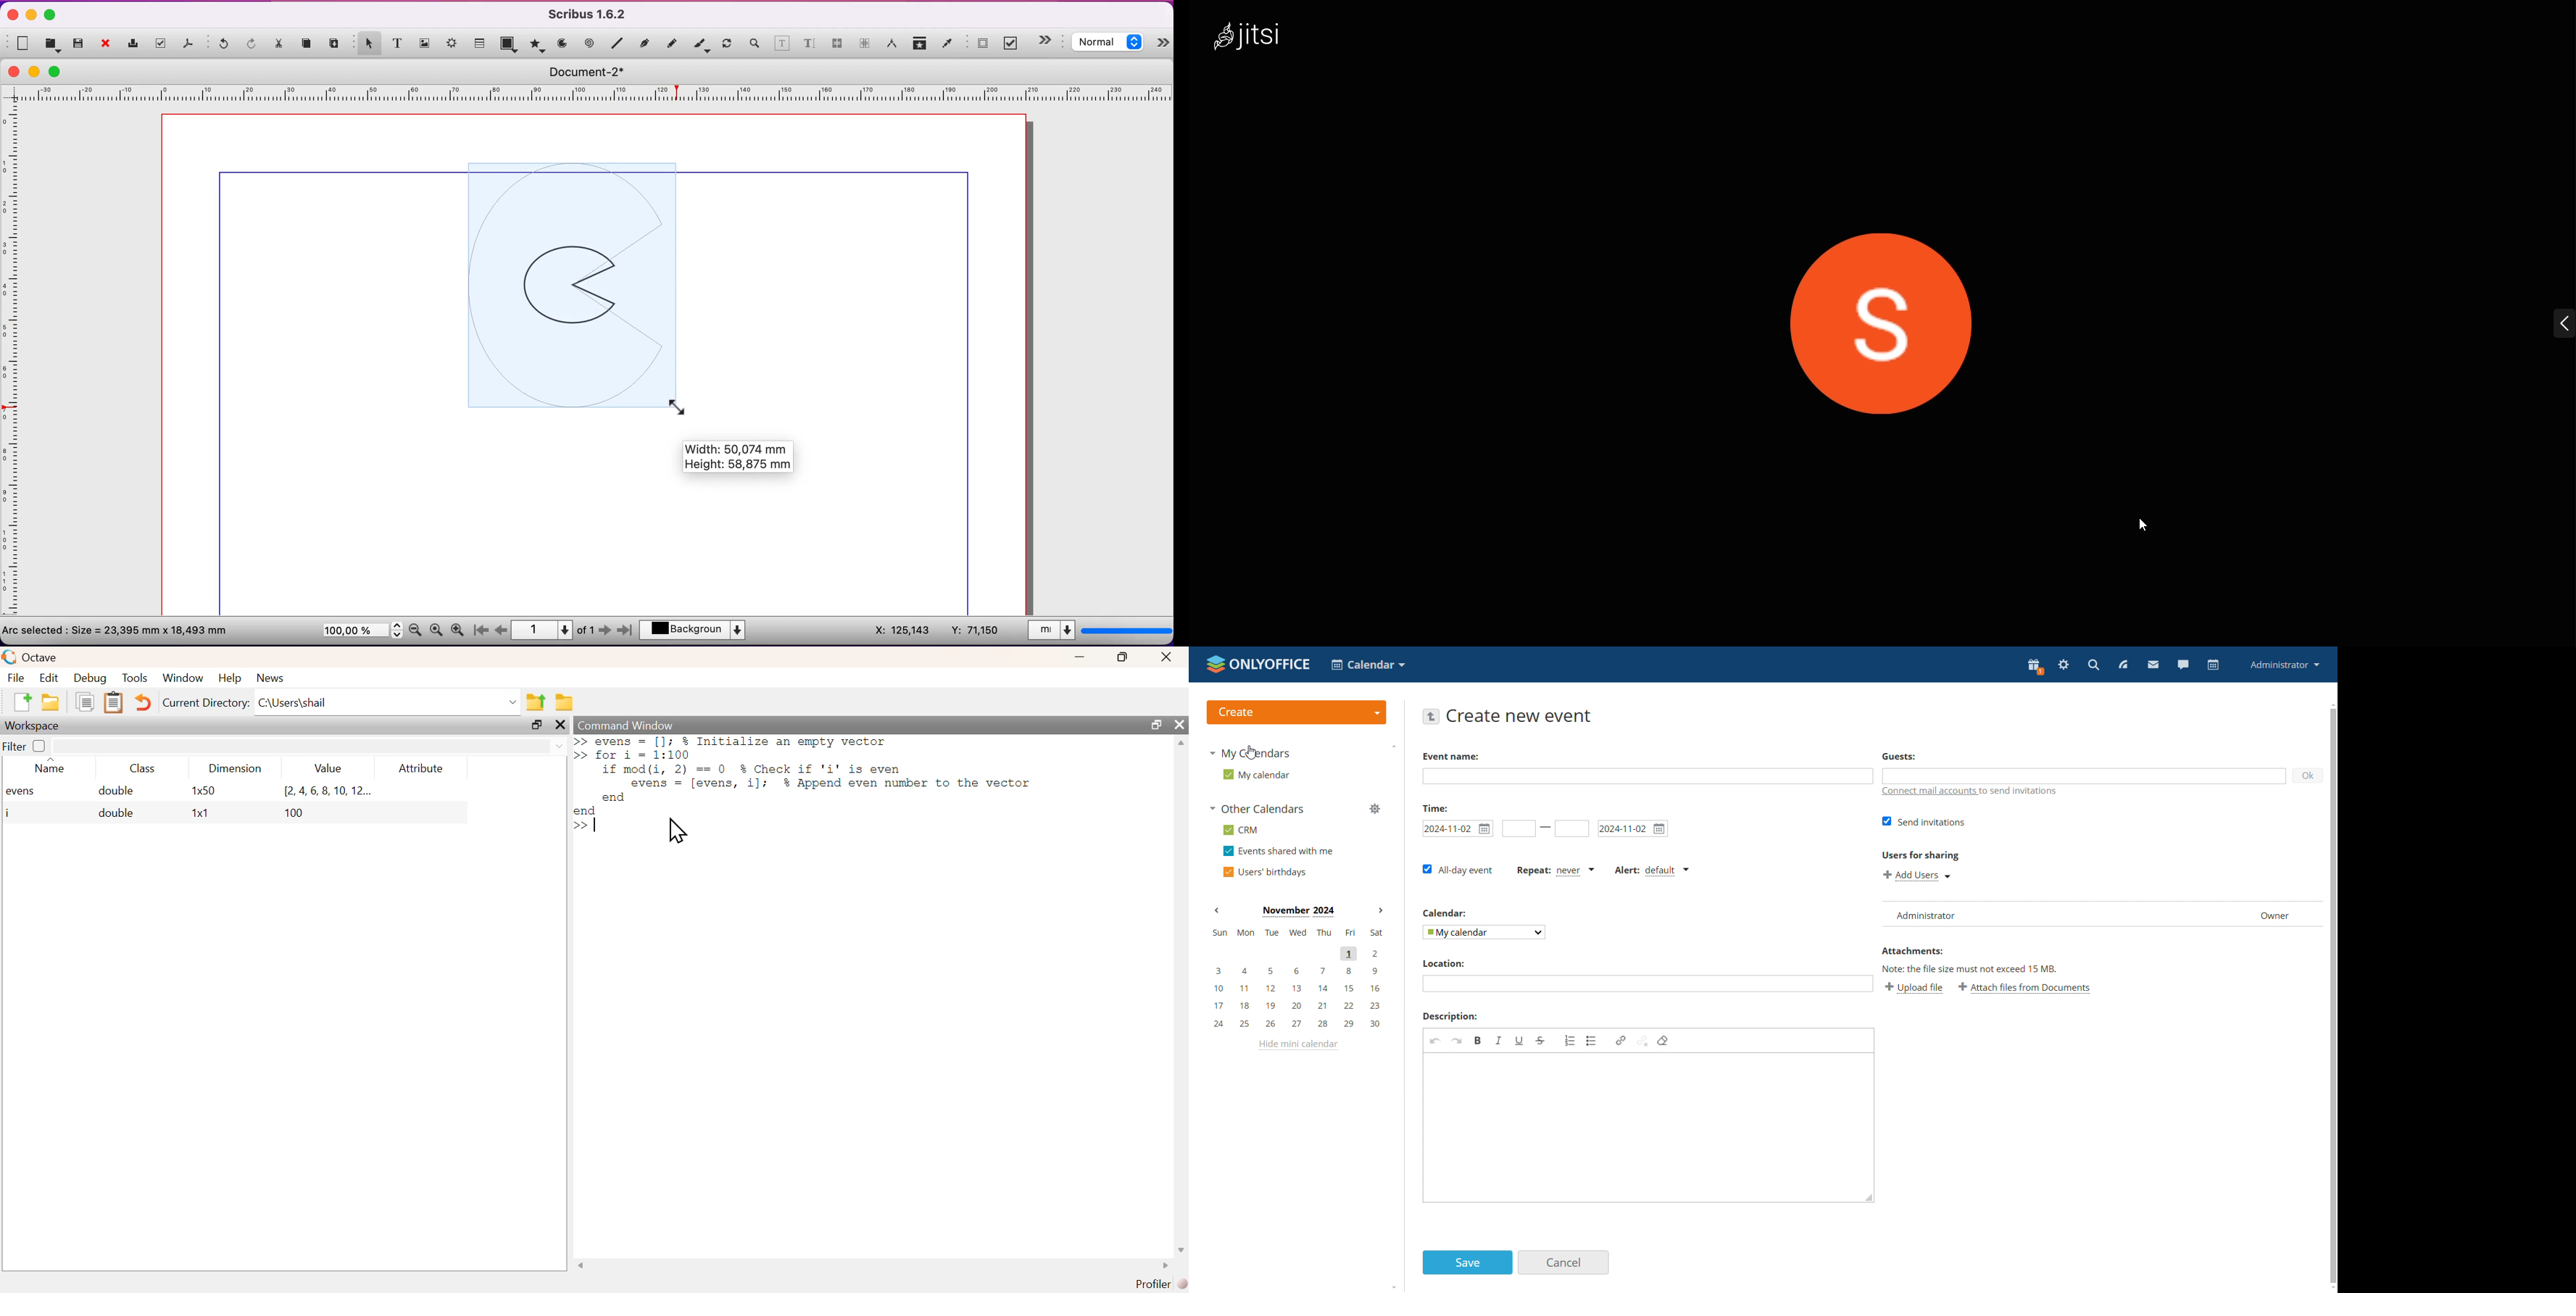 The image size is (2576, 1316). What do you see at coordinates (108, 44) in the screenshot?
I see `close` at bounding box center [108, 44].